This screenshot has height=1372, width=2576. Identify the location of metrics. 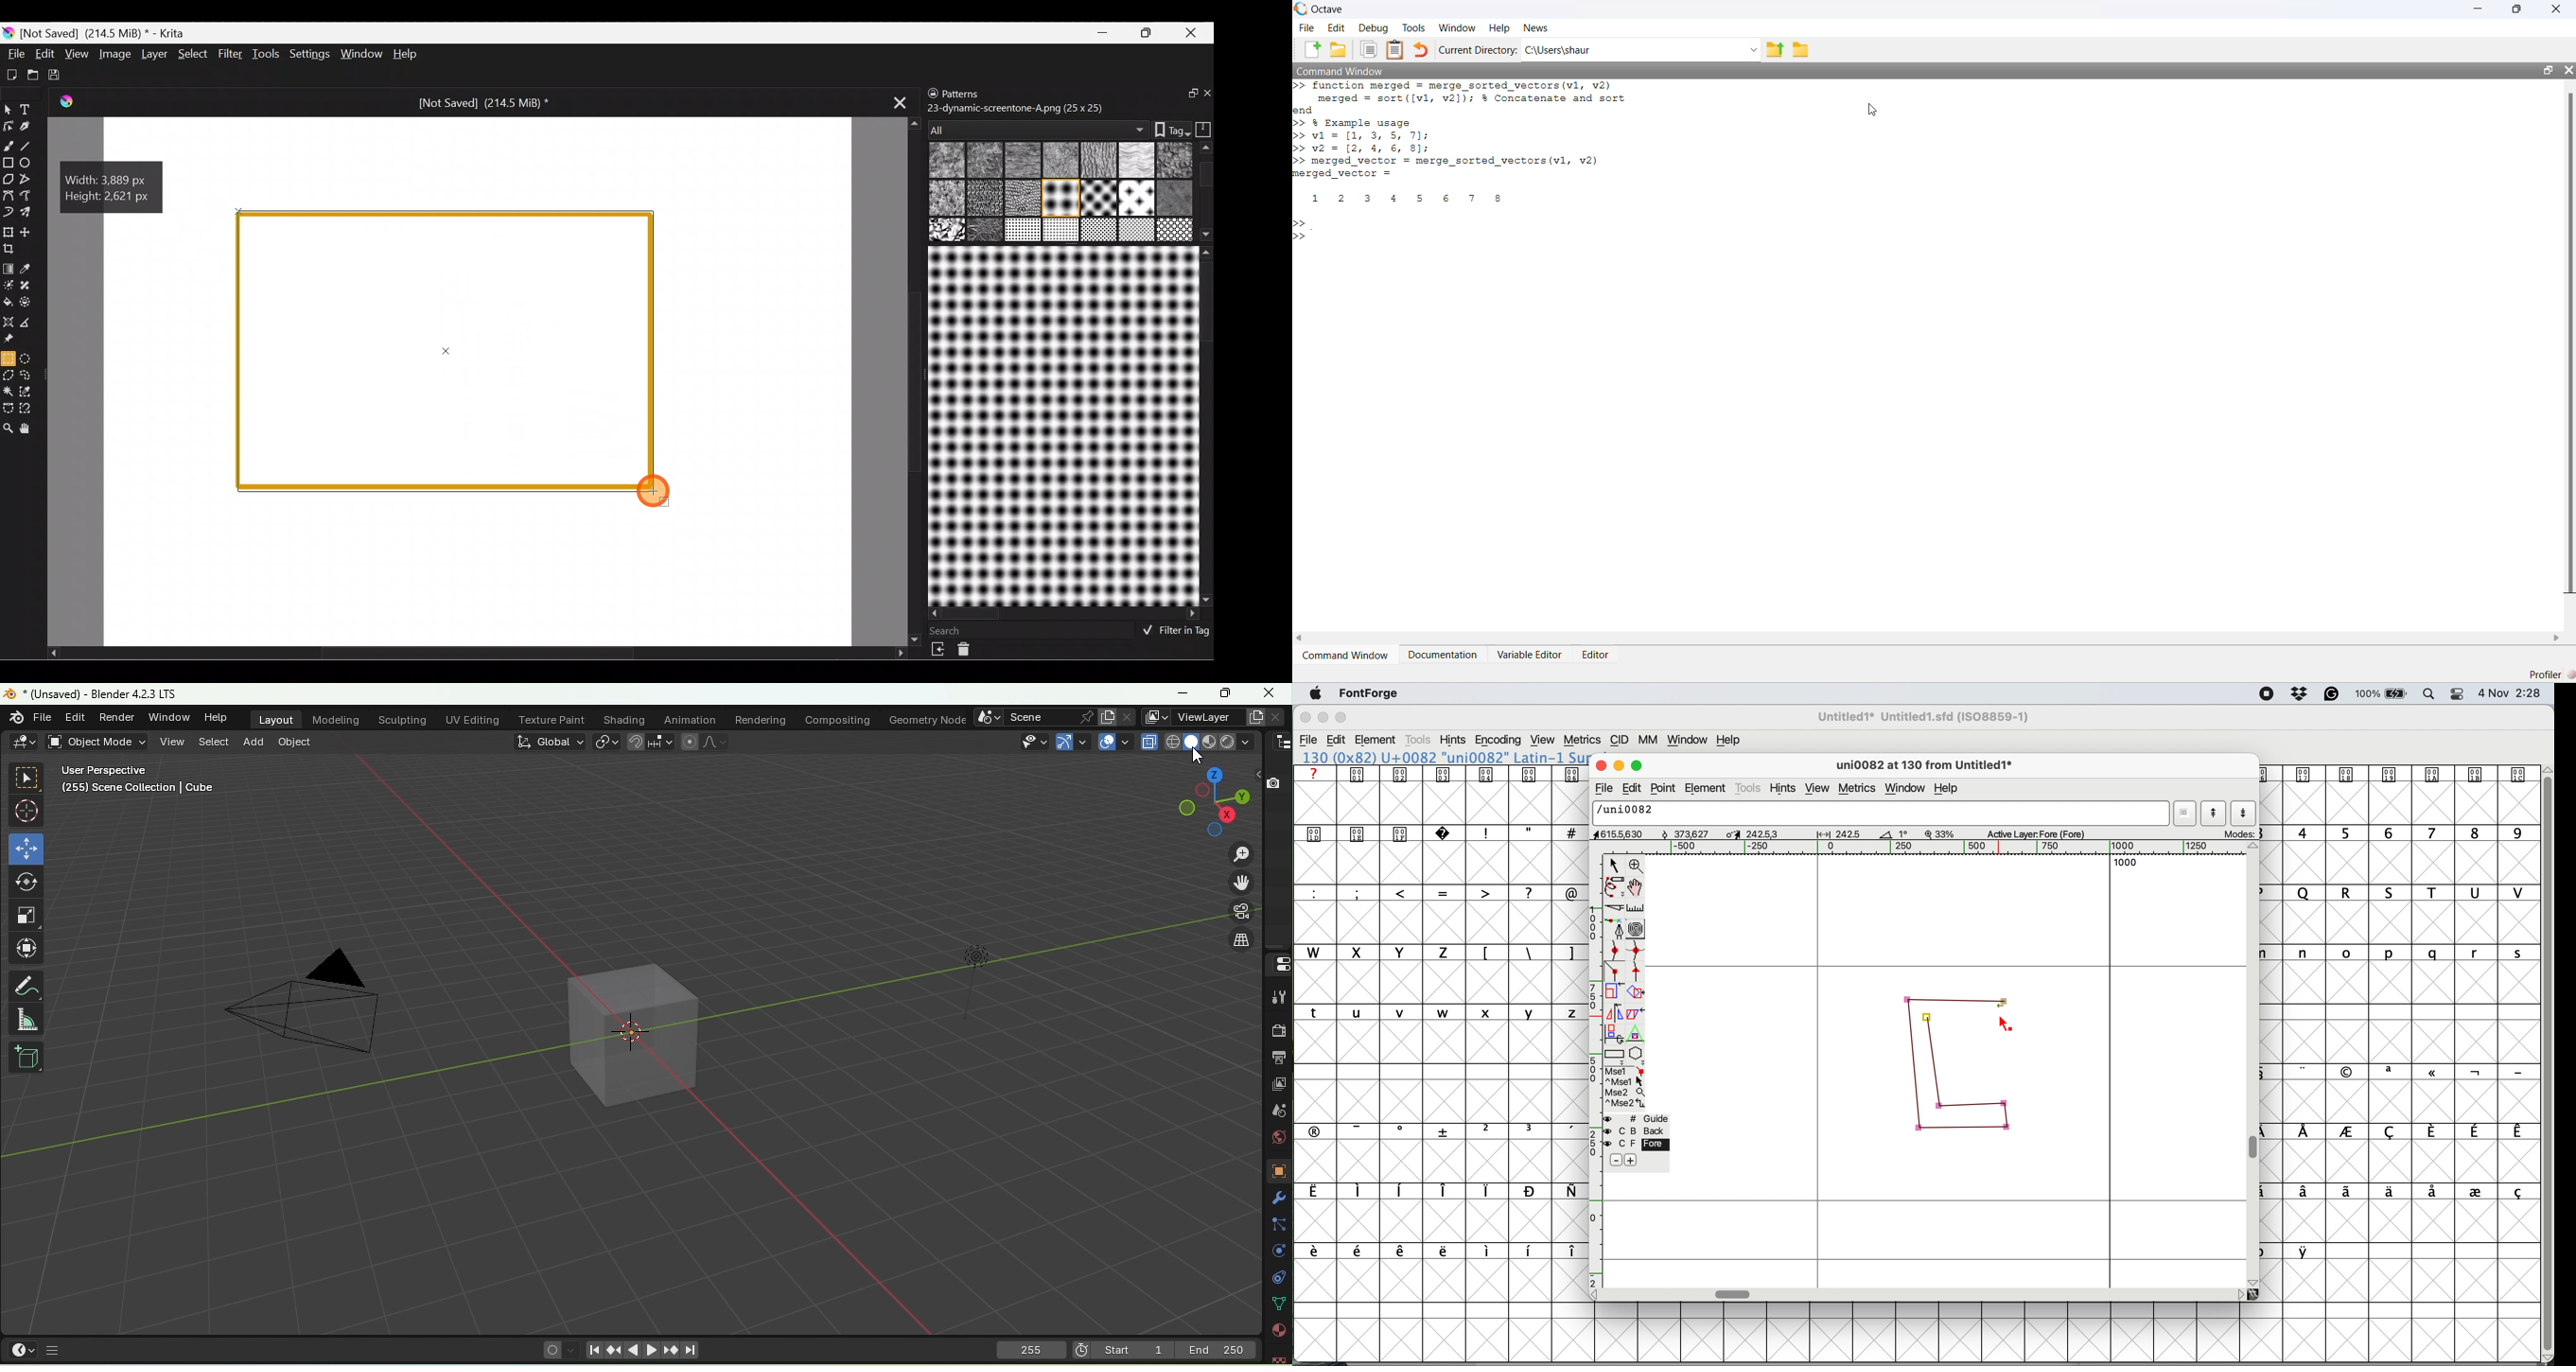
(1859, 790).